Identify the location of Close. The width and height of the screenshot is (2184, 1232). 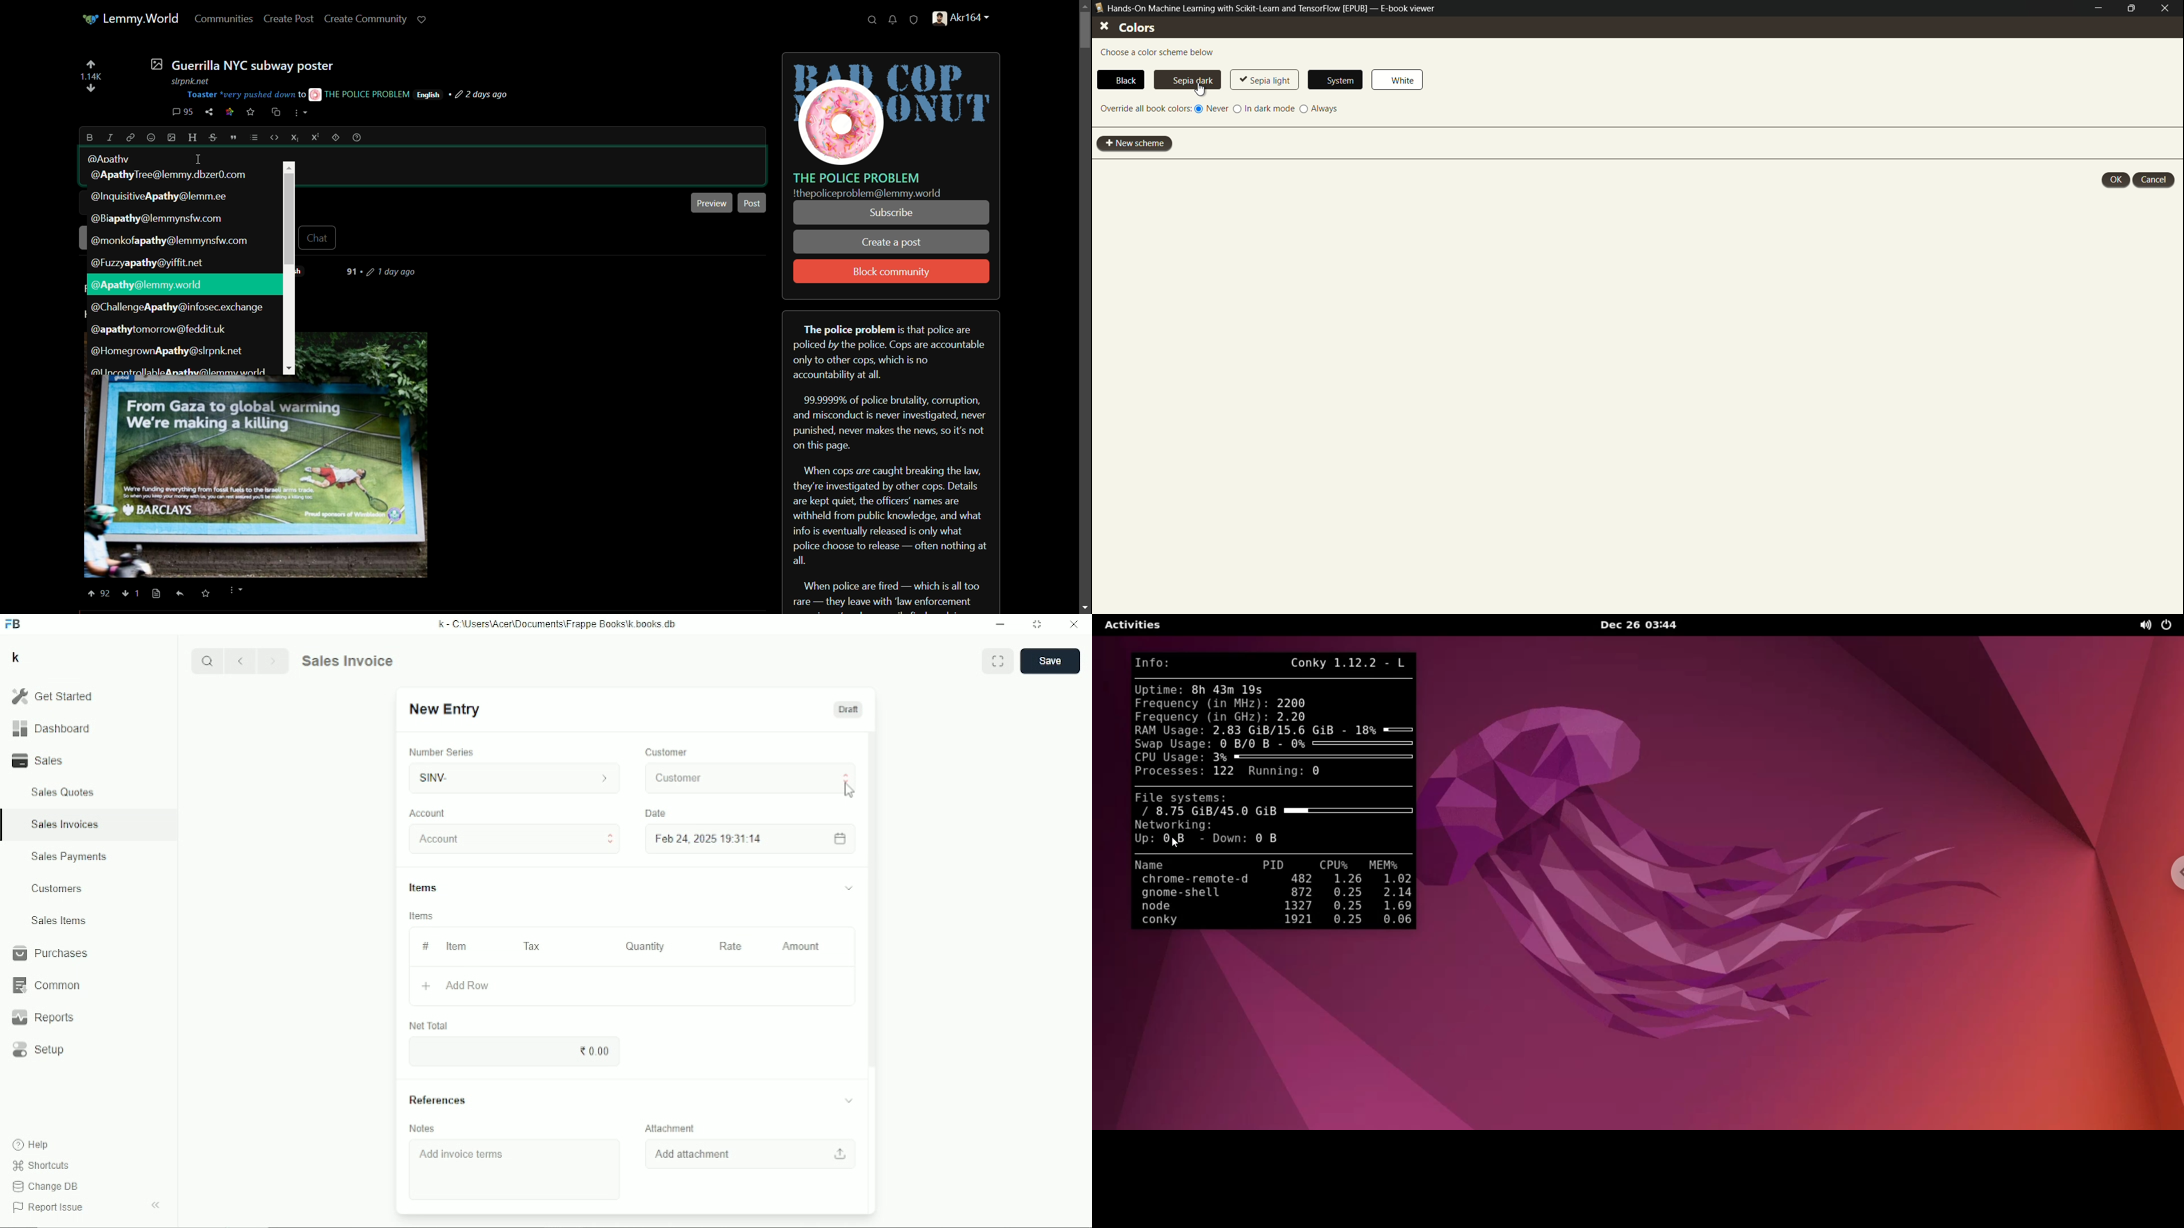
(1074, 625).